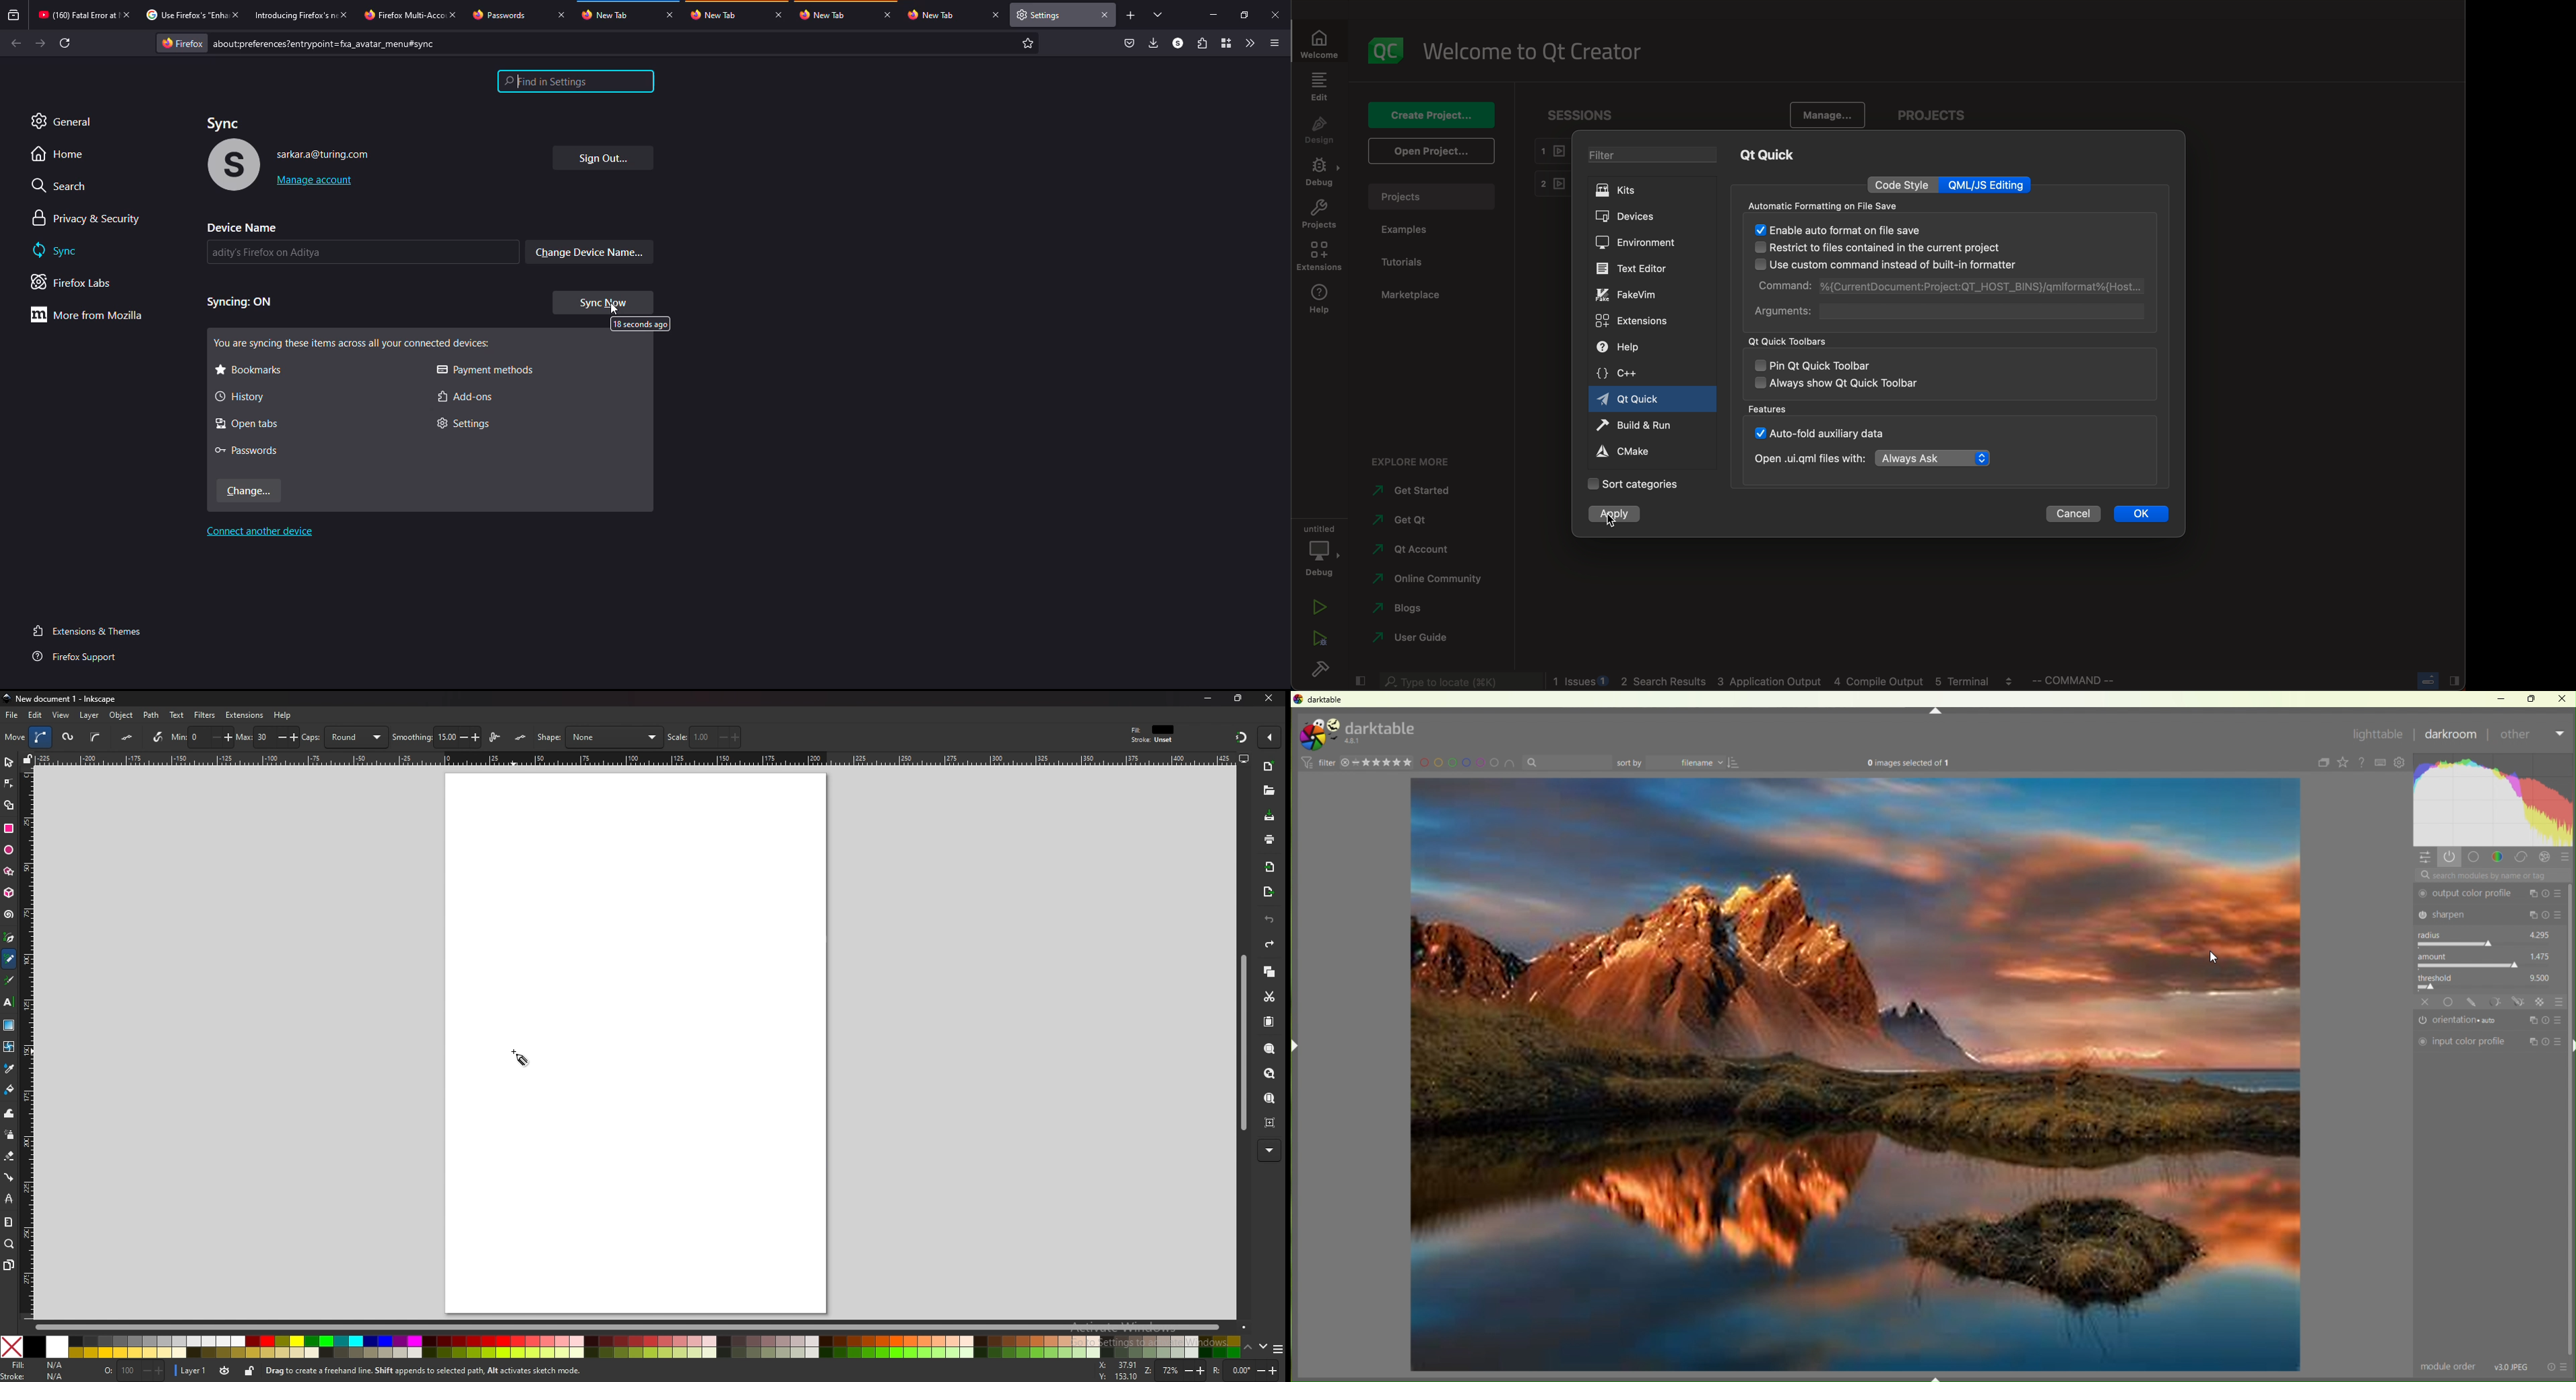 Image resolution: width=2576 pixels, height=1400 pixels. What do you see at coordinates (9, 1199) in the screenshot?
I see `lpe` at bounding box center [9, 1199].